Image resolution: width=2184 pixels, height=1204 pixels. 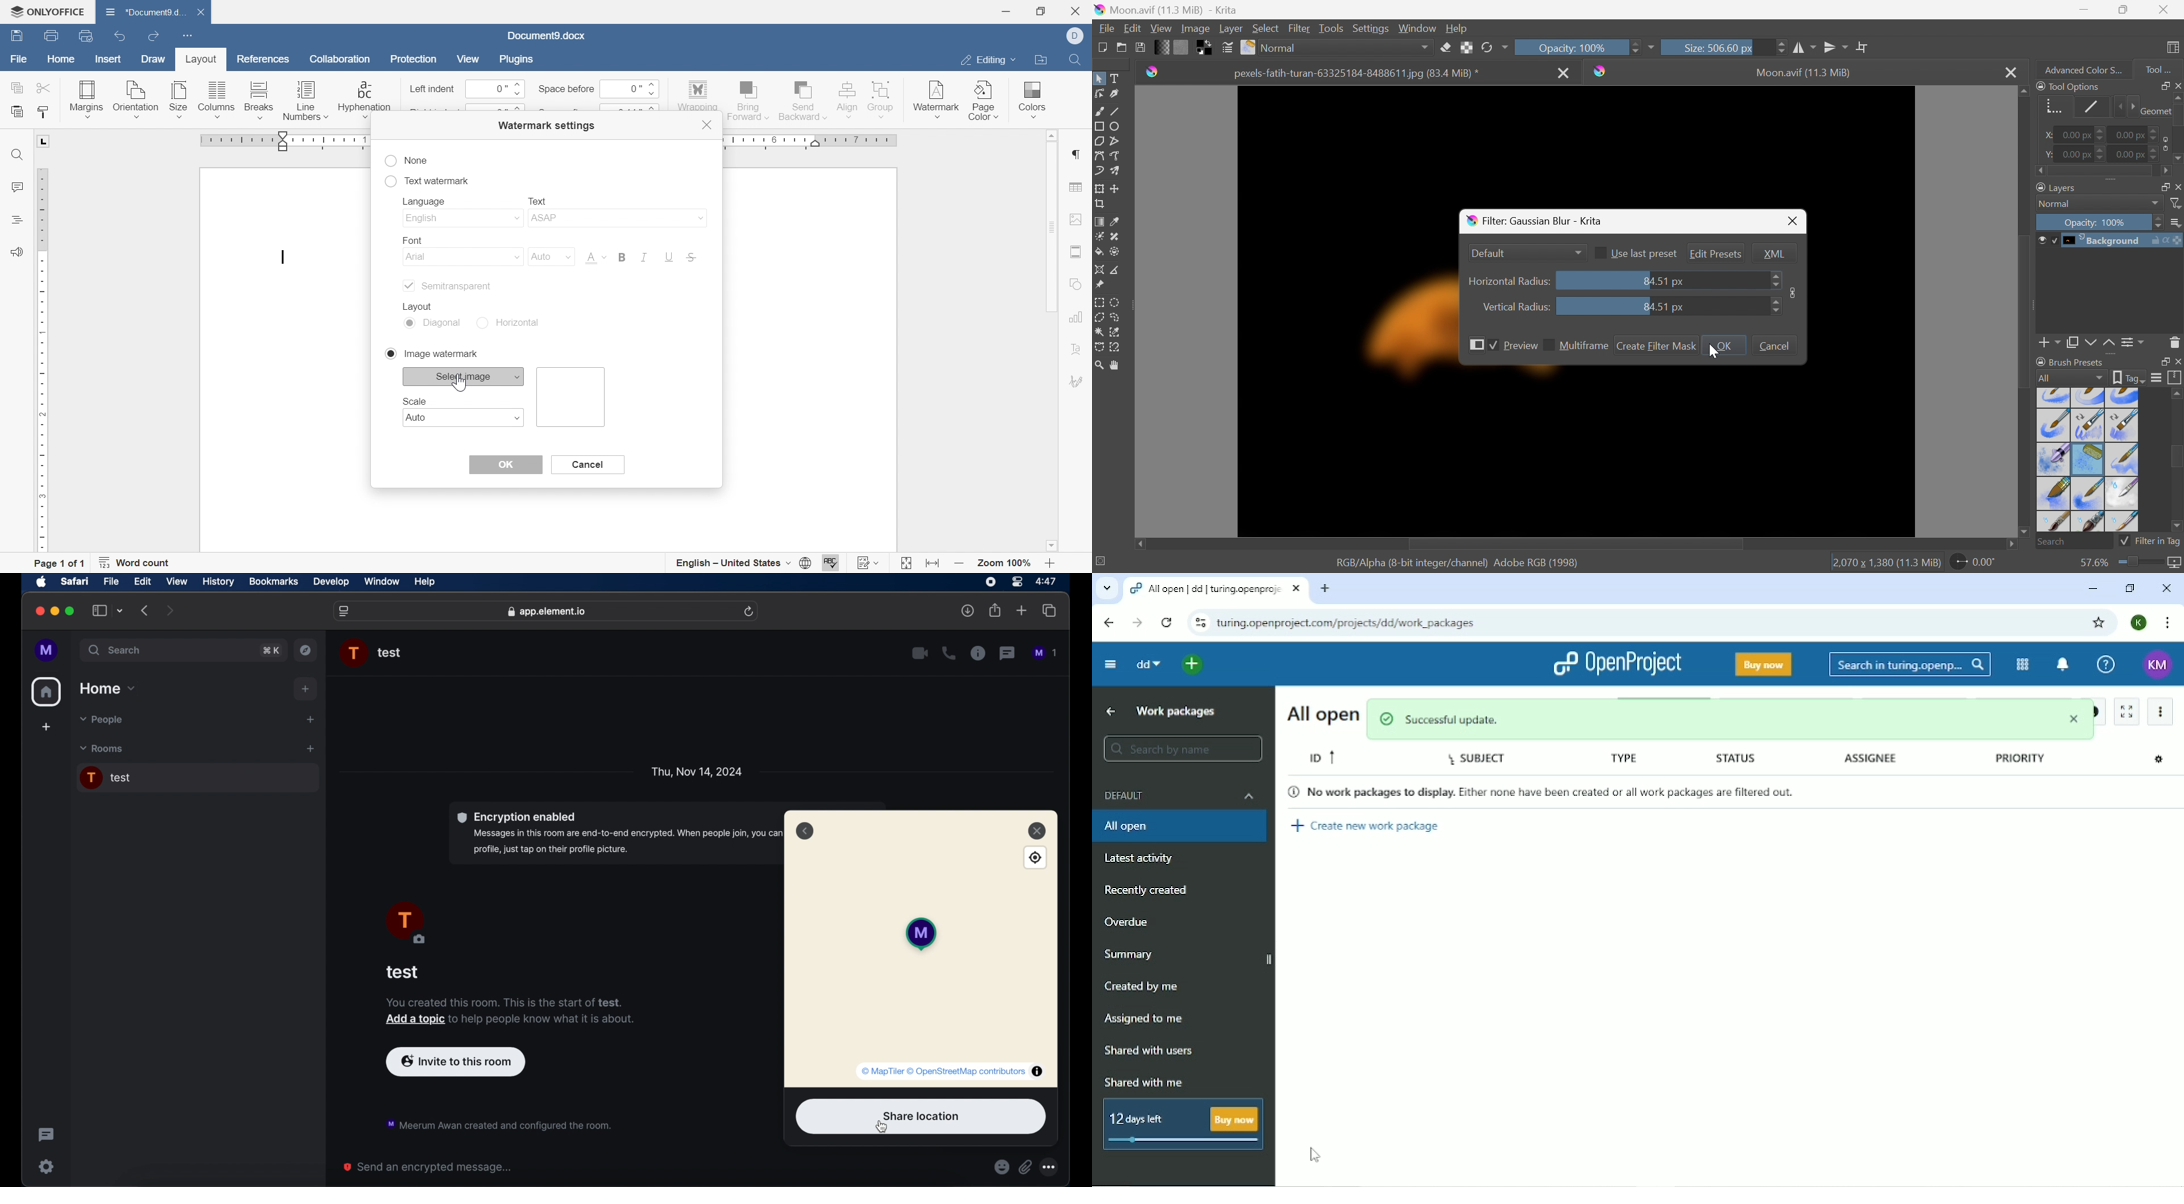 What do you see at coordinates (1099, 333) in the screenshot?
I see `Contiguous selection tool` at bounding box center [1099, 333].